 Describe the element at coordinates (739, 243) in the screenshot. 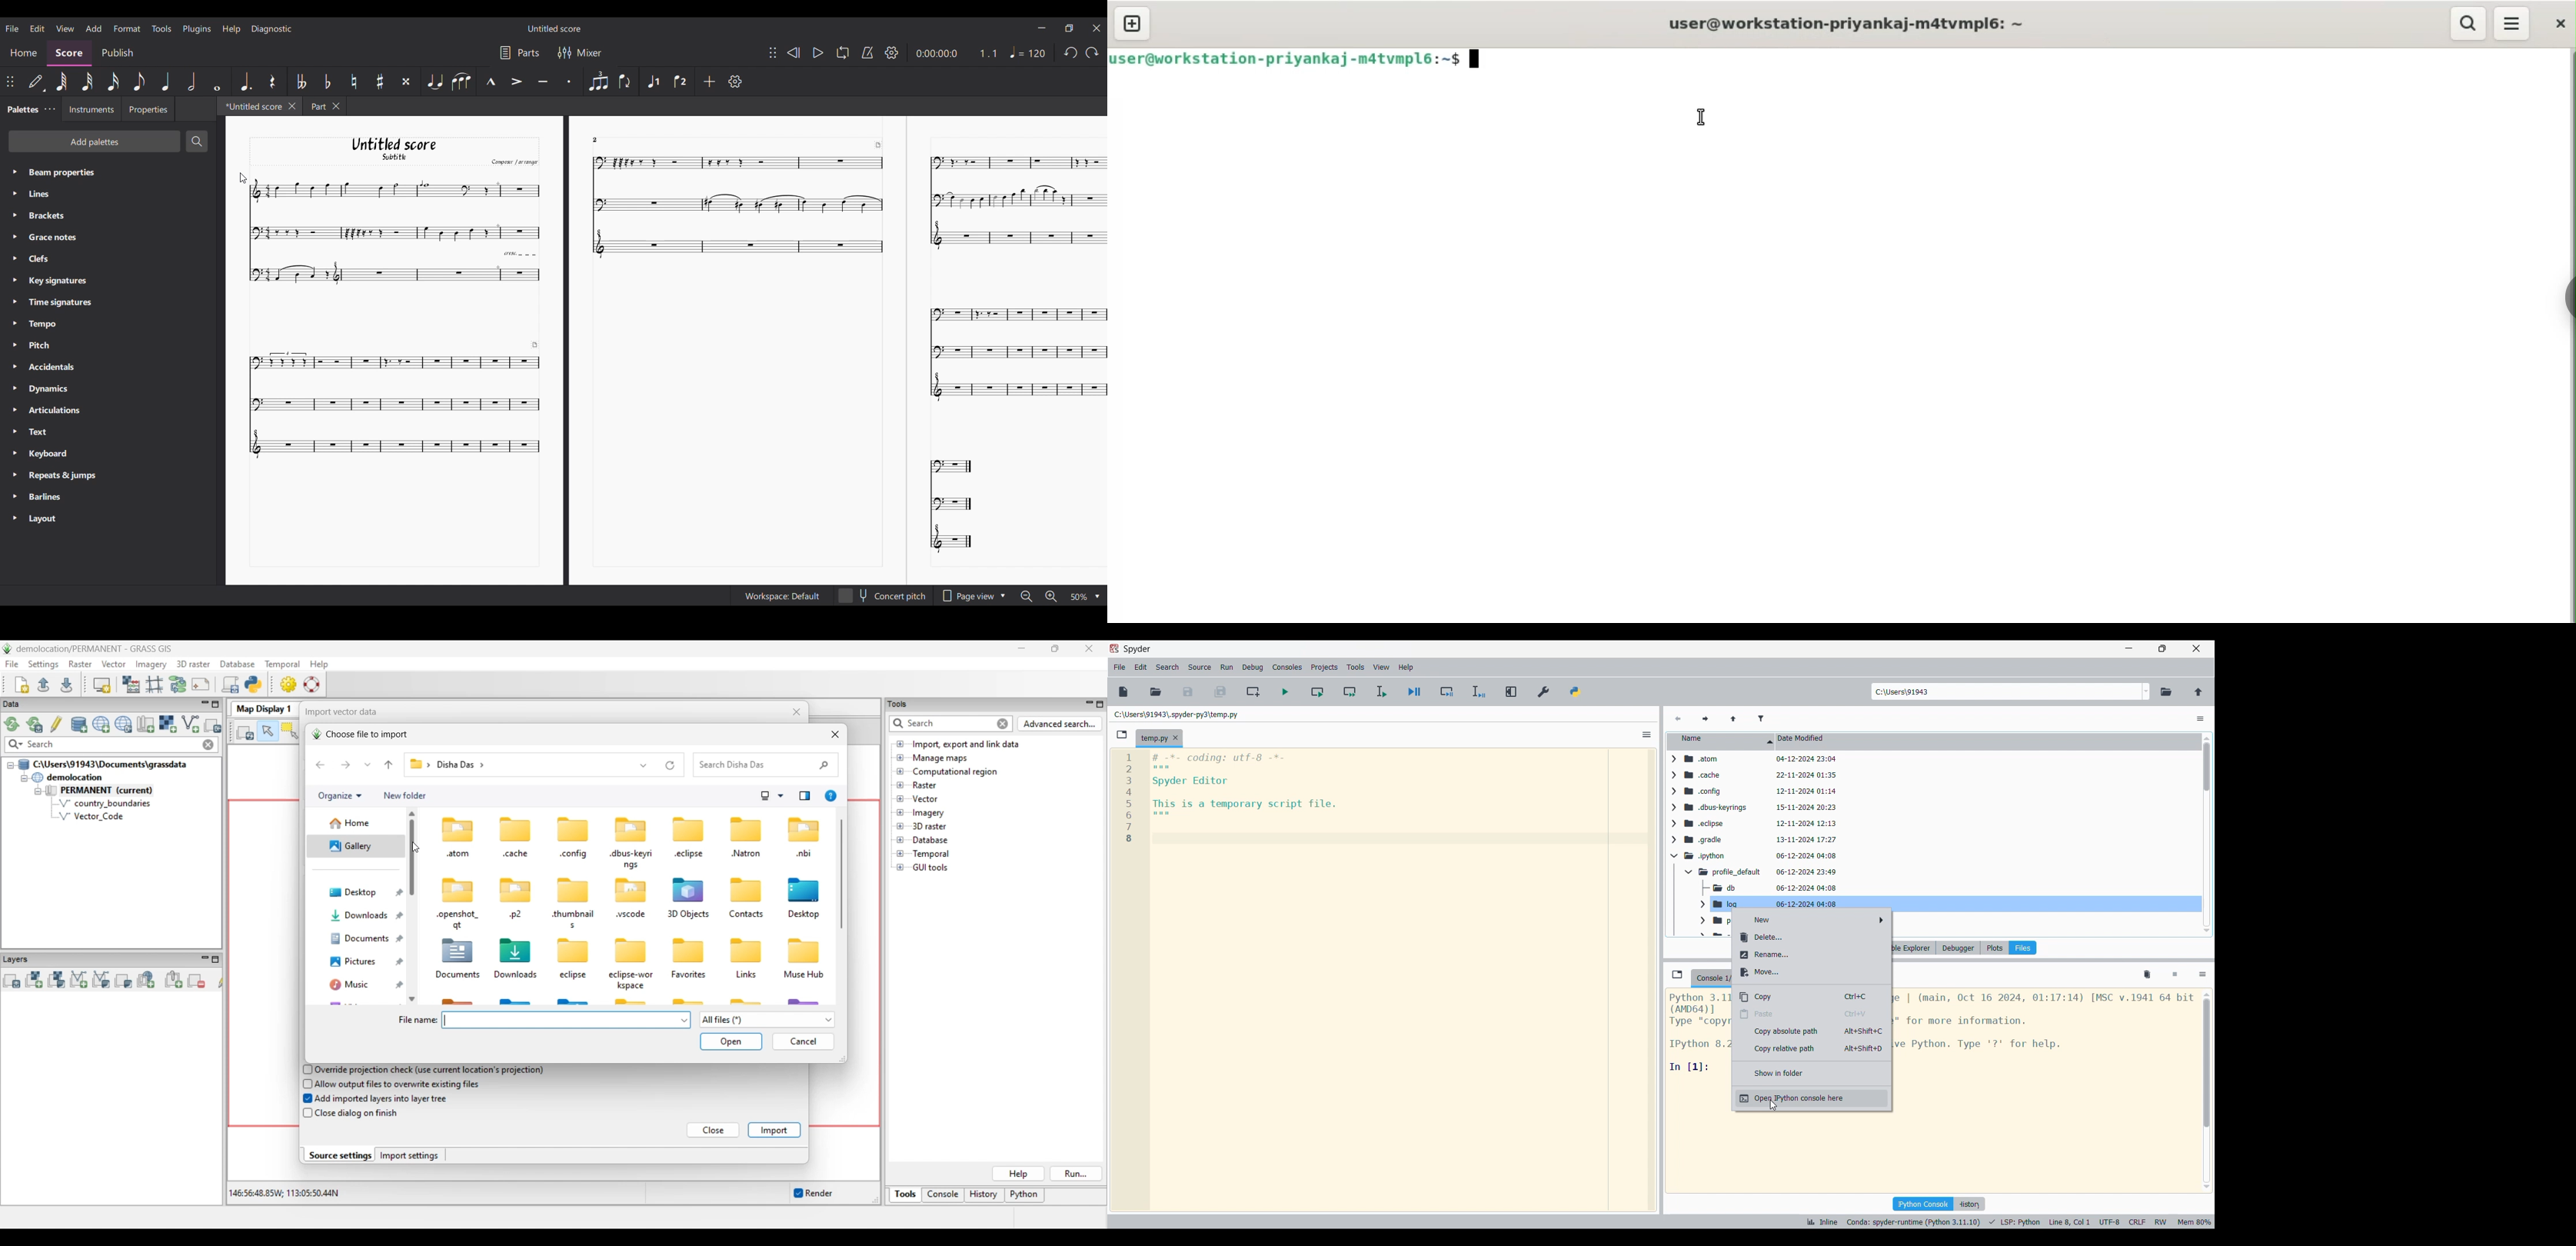

I see `` at that location.